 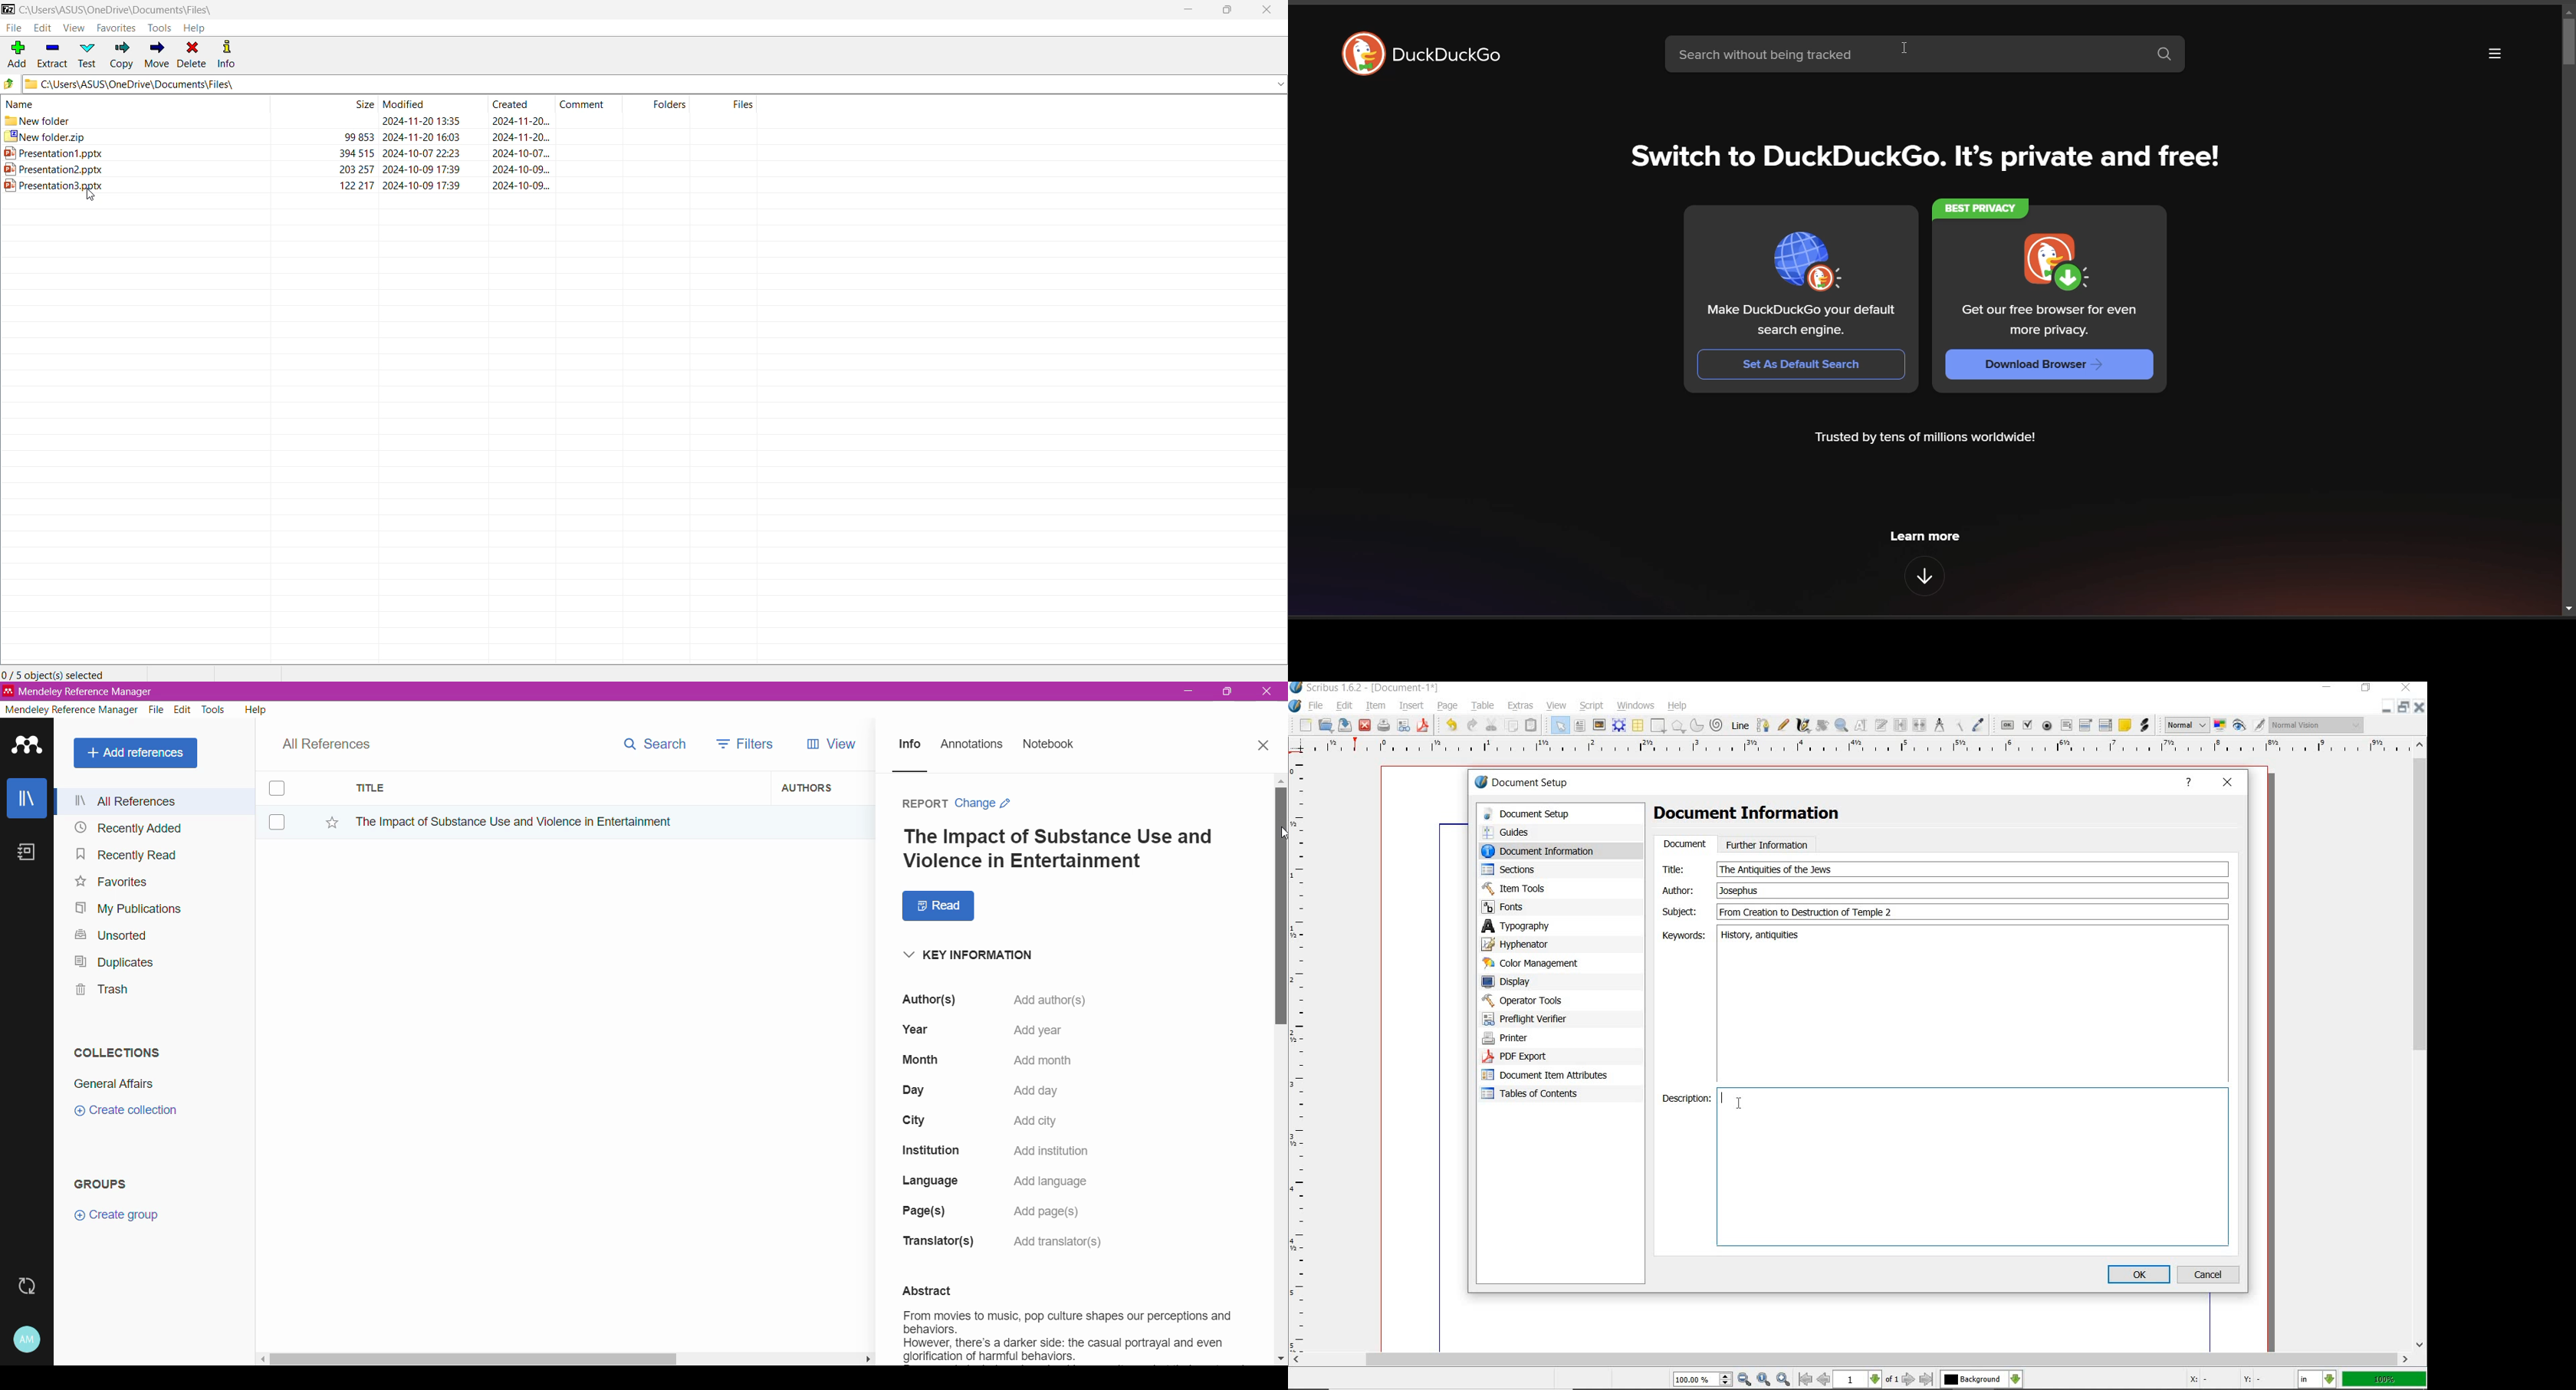 What do you see at coordinates (127, 909) in the screenshot?
I see `My Publications` at bounding box center [127, 909].